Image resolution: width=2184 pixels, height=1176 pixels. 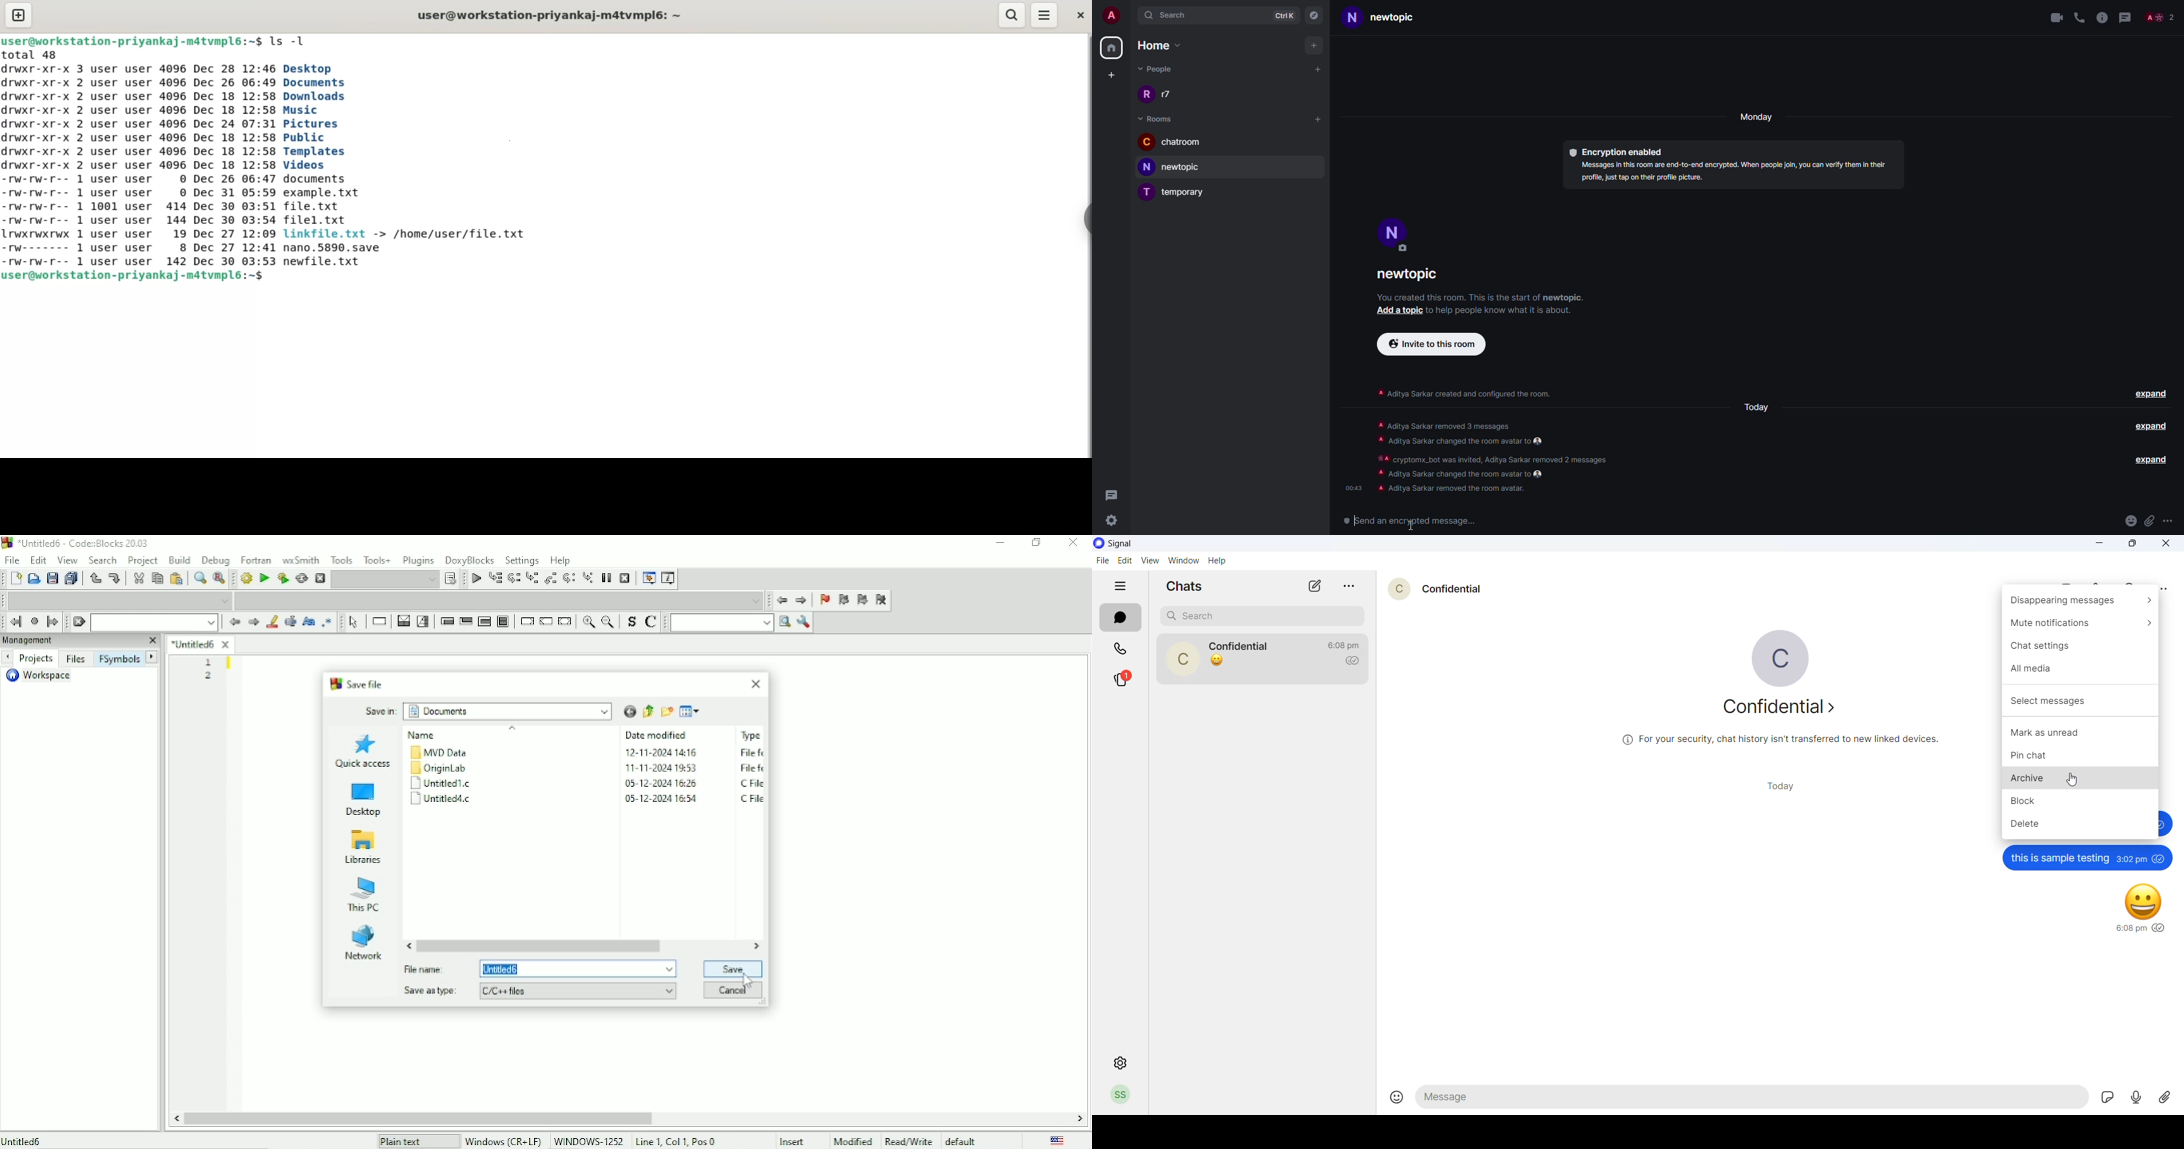 What do you see at coordinates (2060, 858) in the screenshot?
I see `this is sample testing` at bounding box center [2060, 858].